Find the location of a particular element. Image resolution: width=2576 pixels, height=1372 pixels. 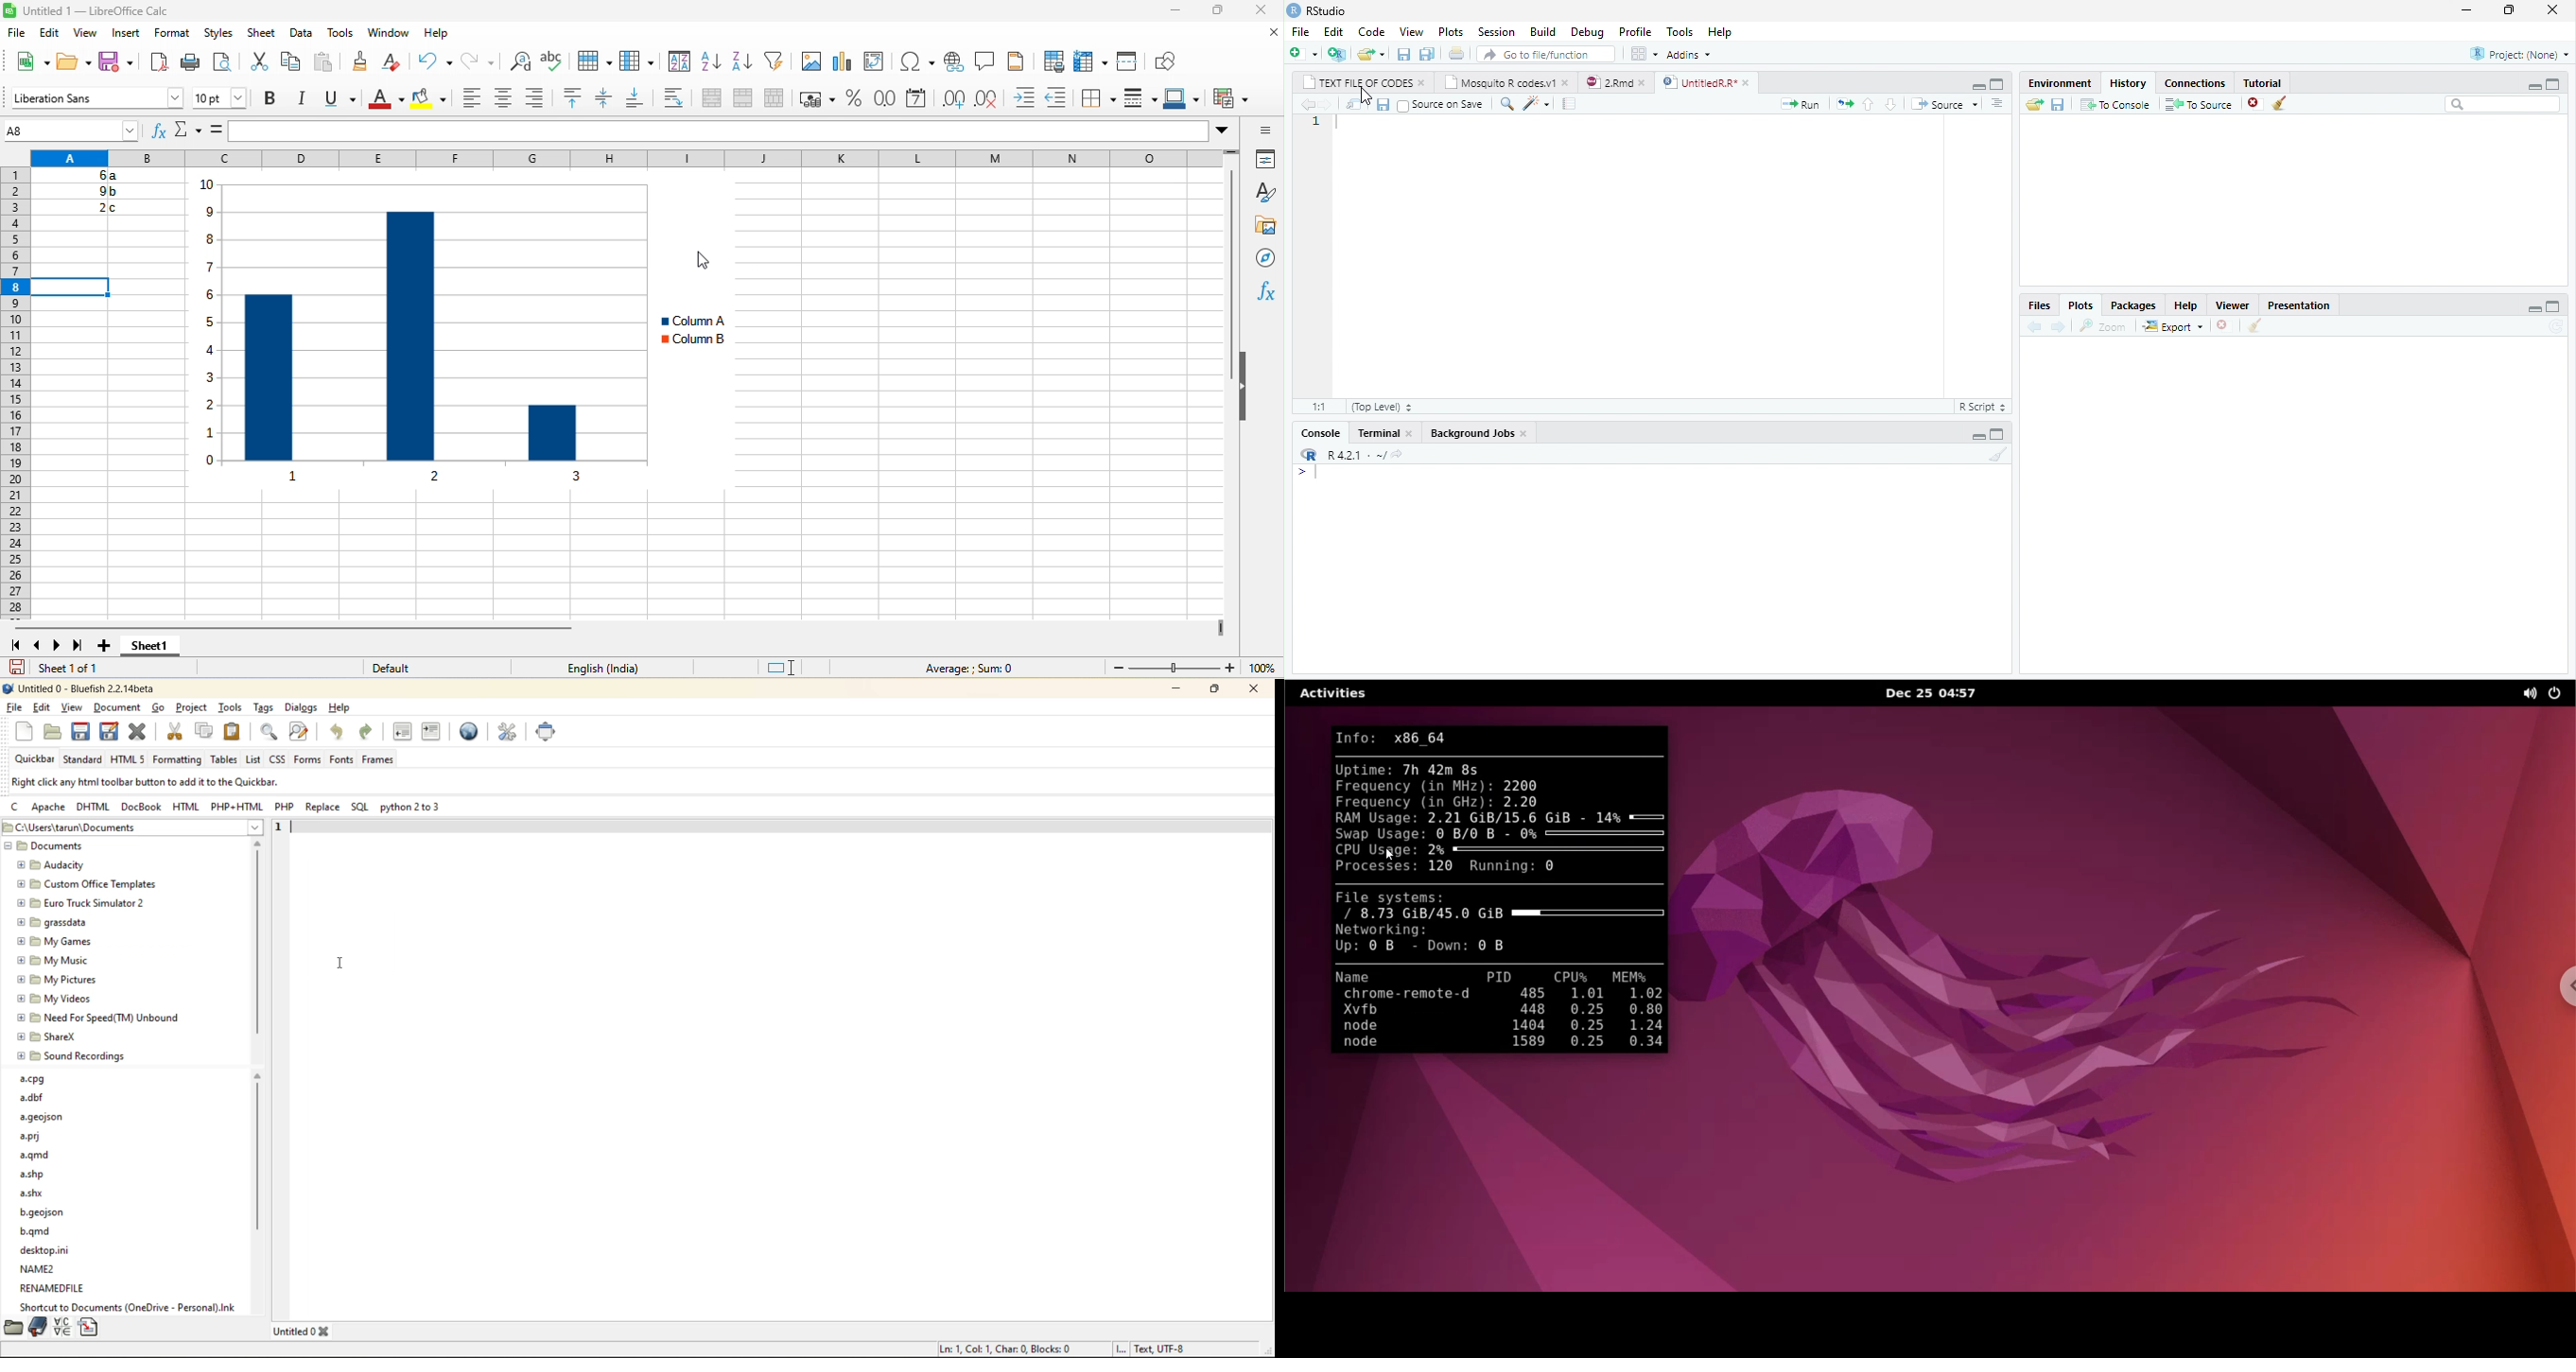

maximize is located at coordinates (2557, 84).